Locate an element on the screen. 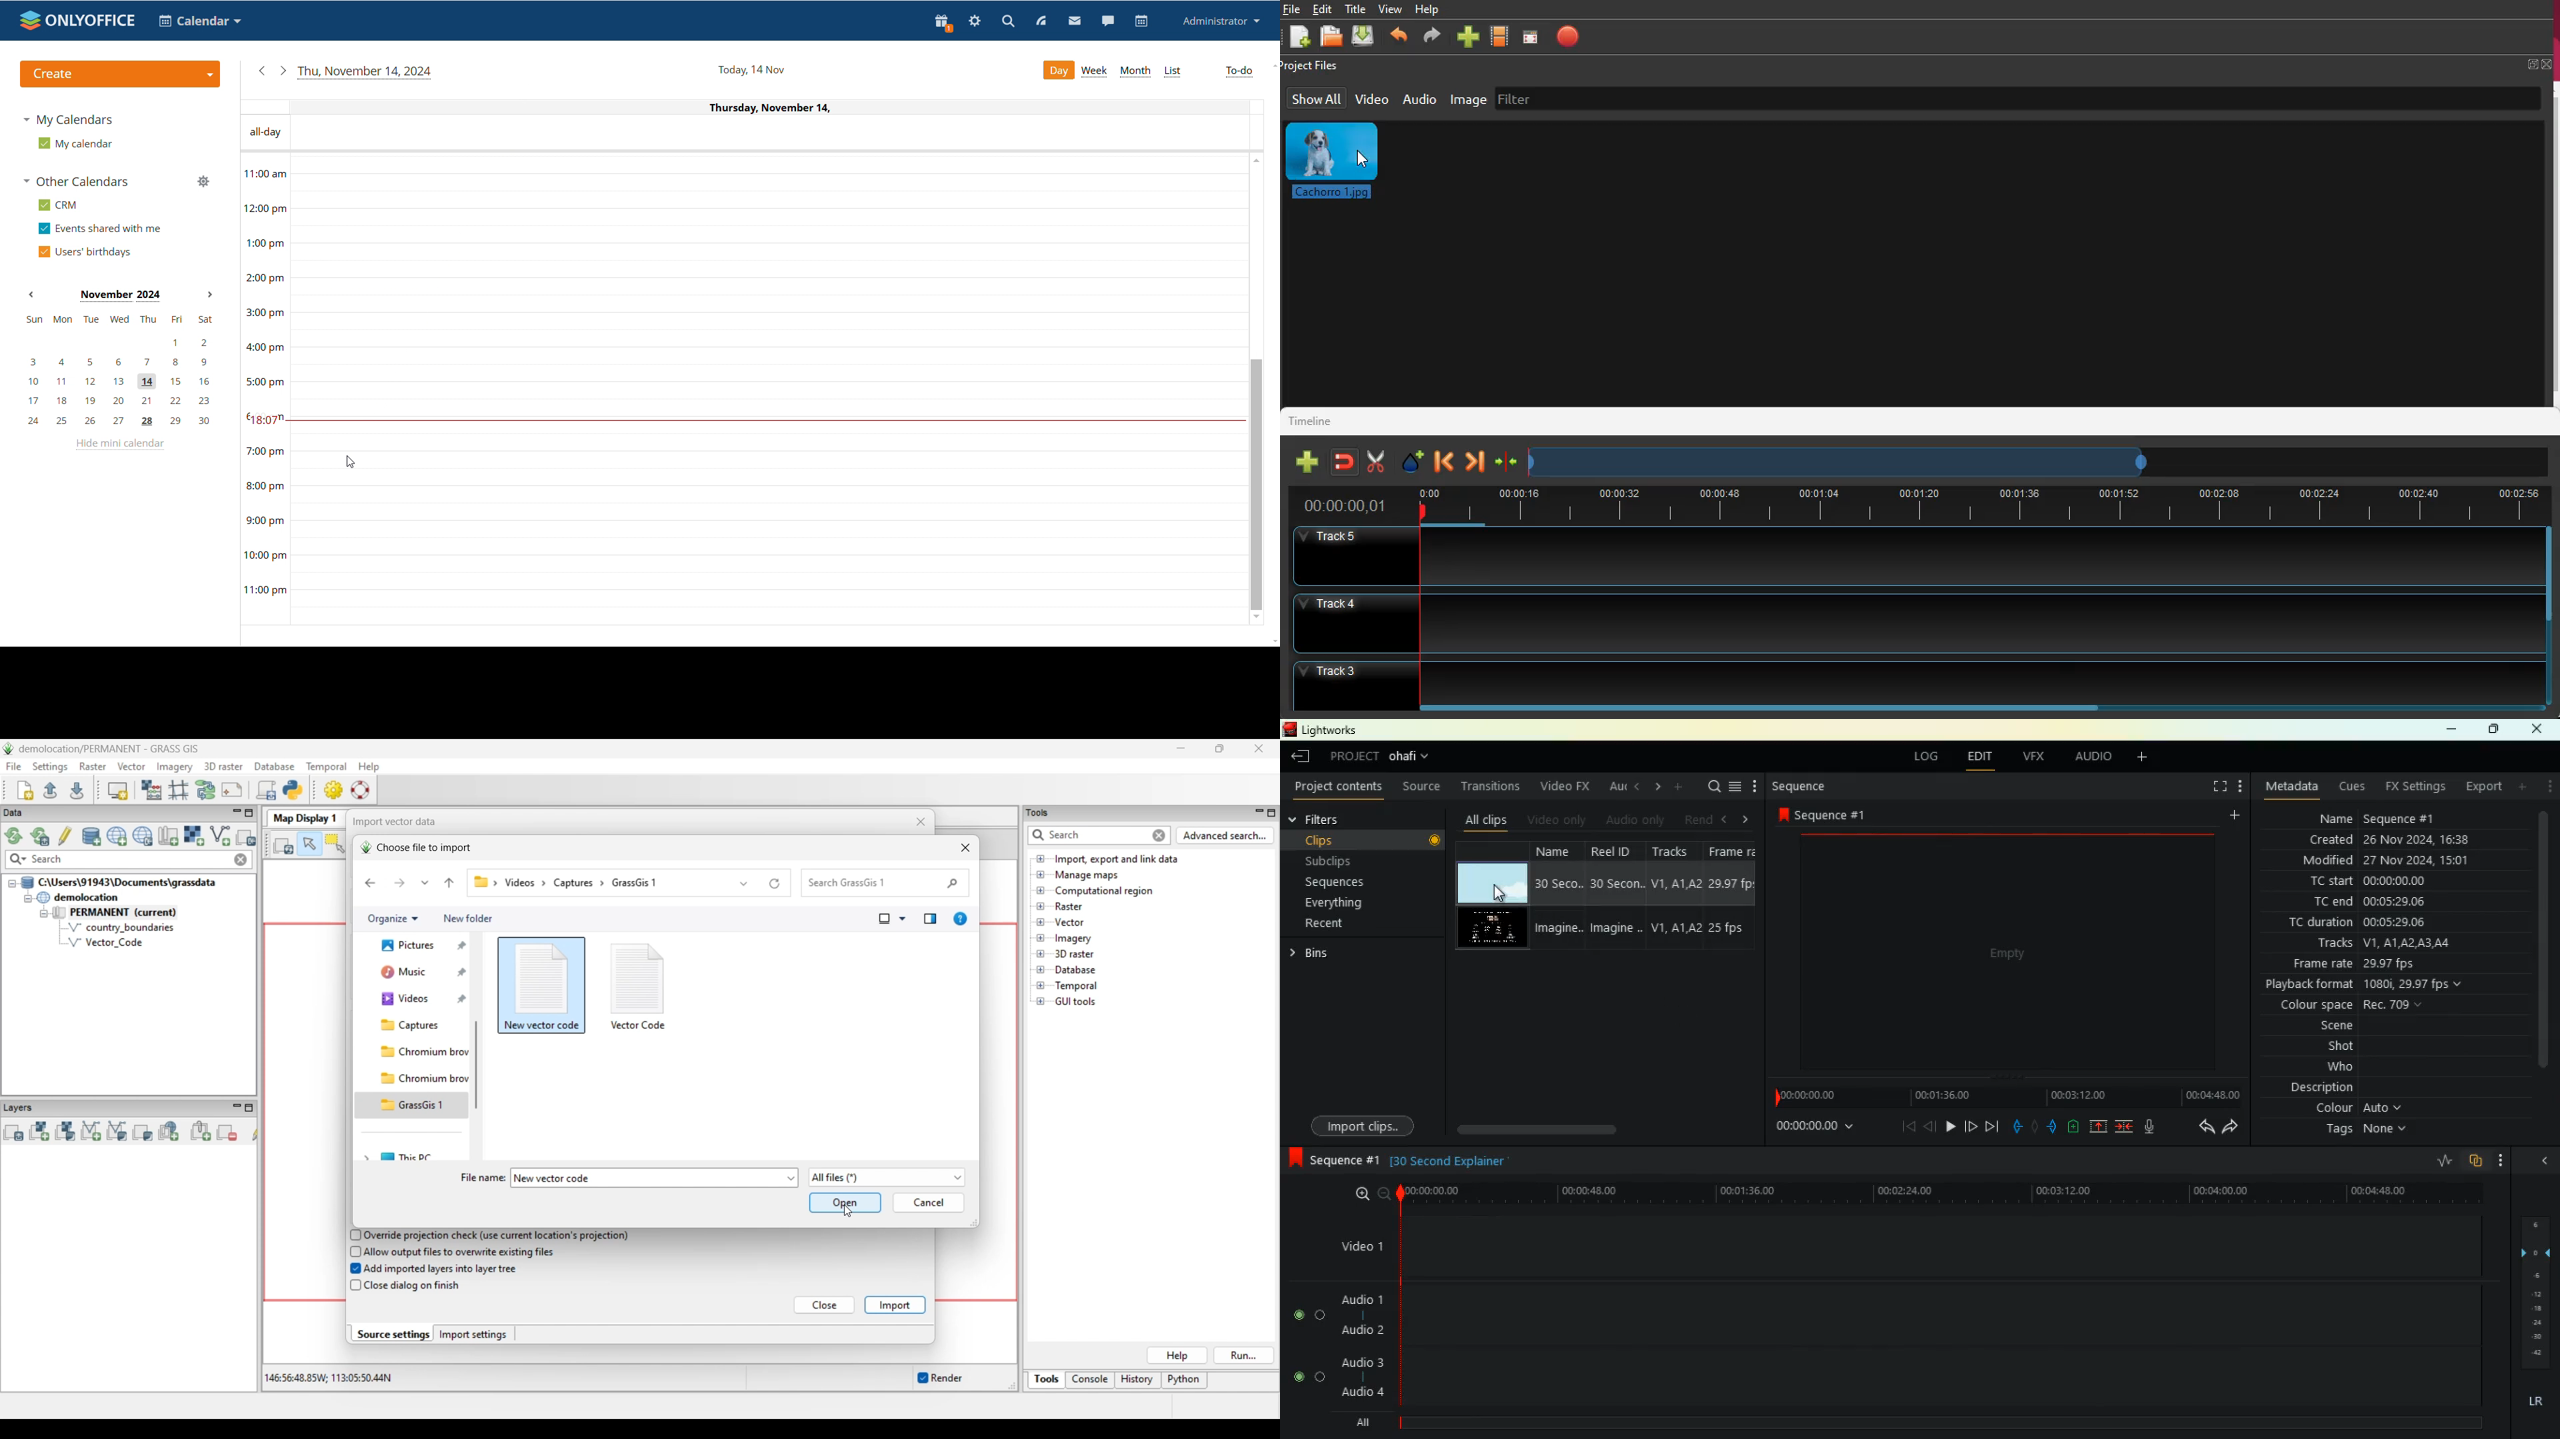 The width and height of the screenshot is (2576, 1456). checkbox is located at coordinates (353, 1251).